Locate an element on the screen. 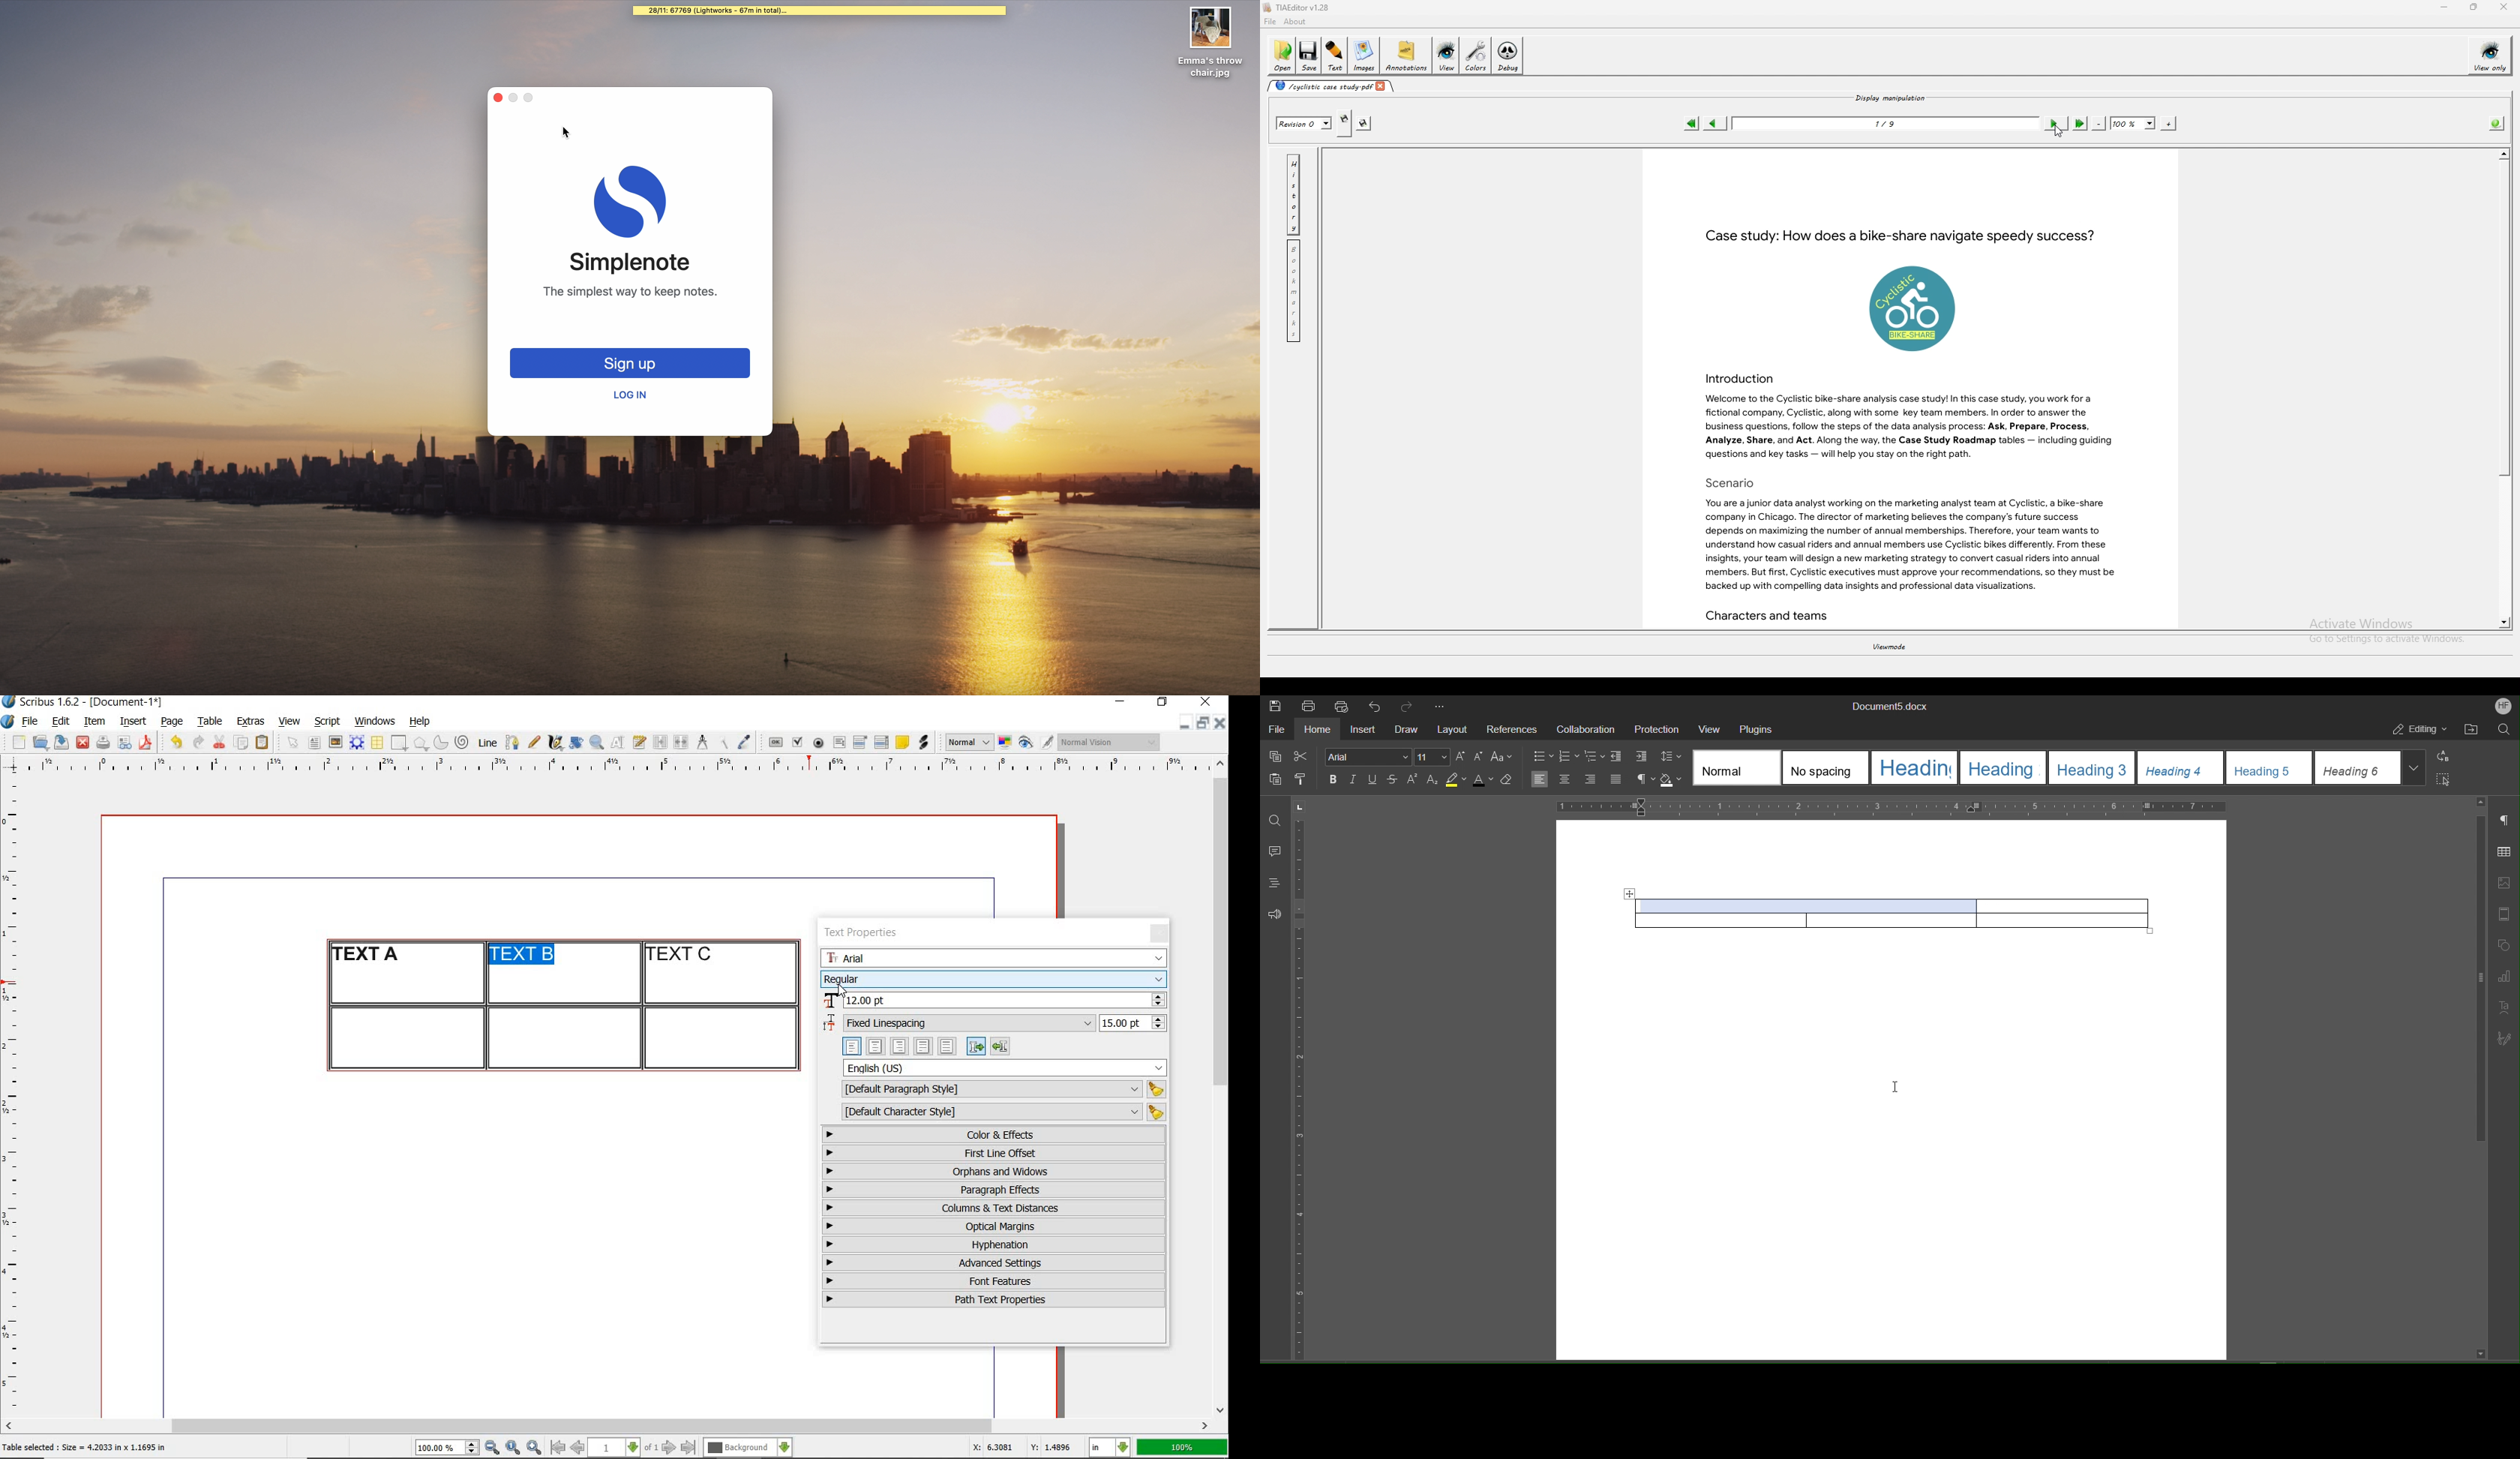 This screenshot has height=1484, width=2520. go to next page is located at coordinates (669, 1448).